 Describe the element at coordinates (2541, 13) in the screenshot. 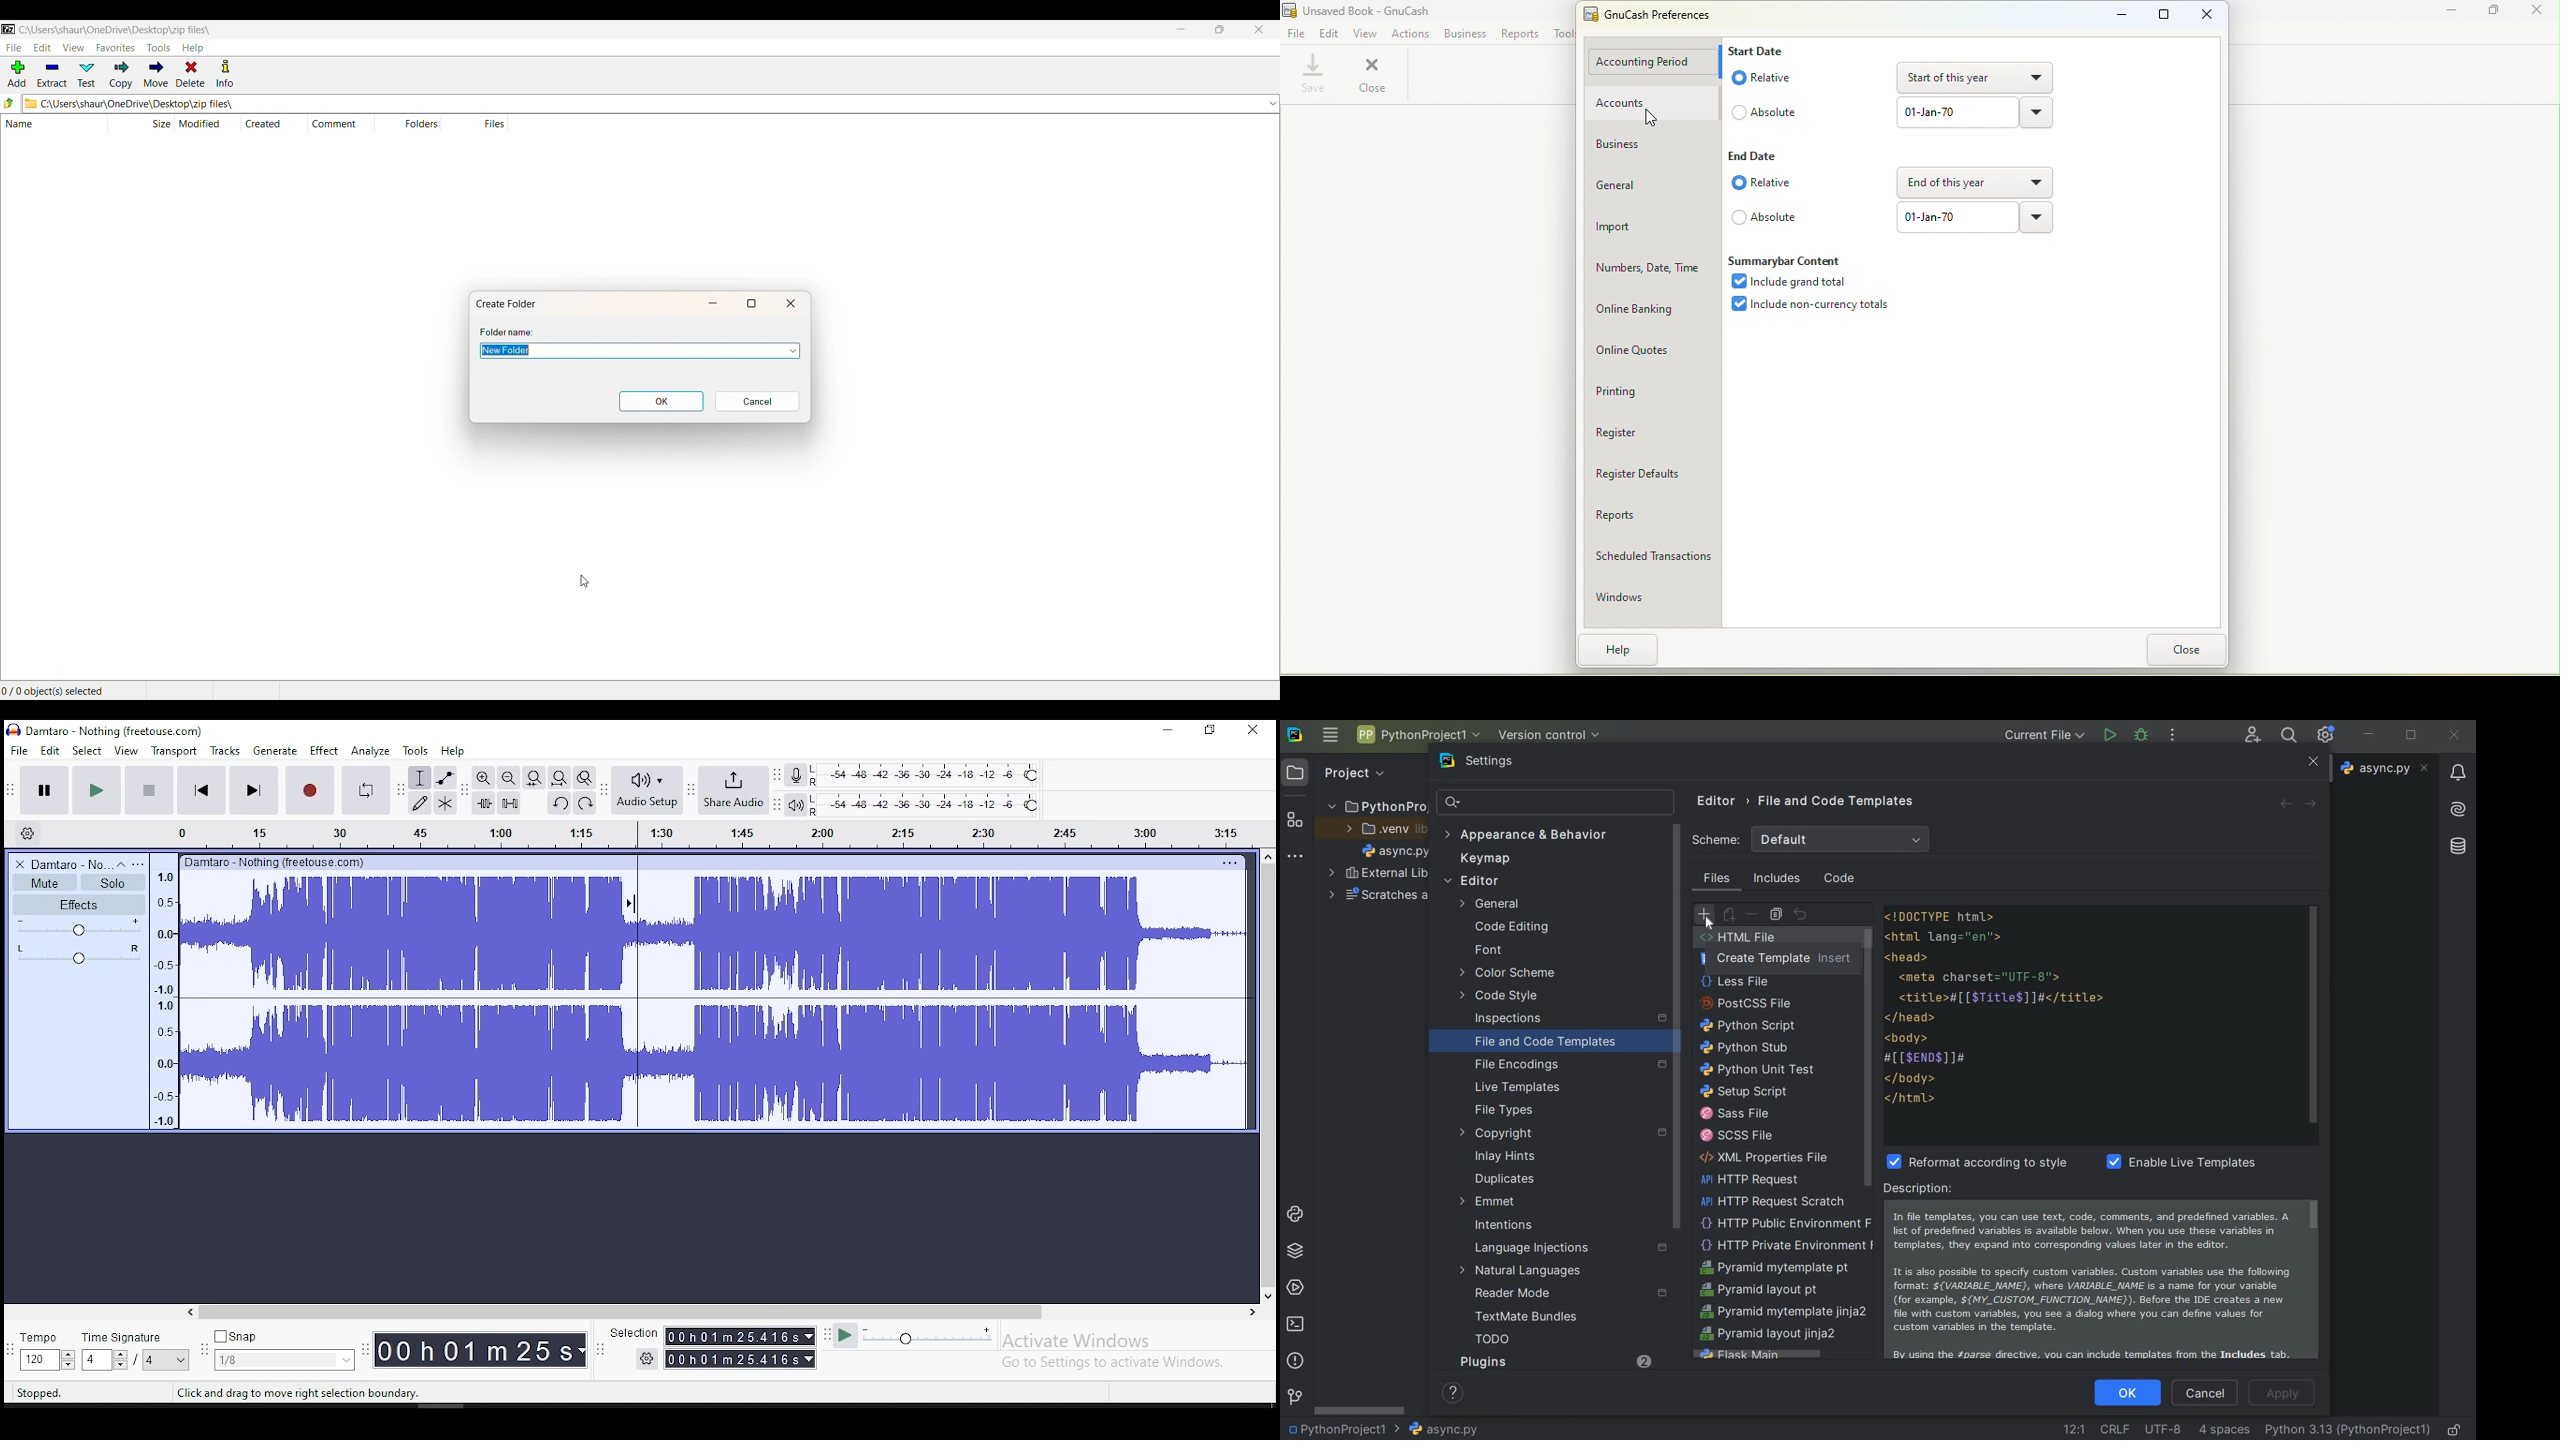

I see `Close` at that location.